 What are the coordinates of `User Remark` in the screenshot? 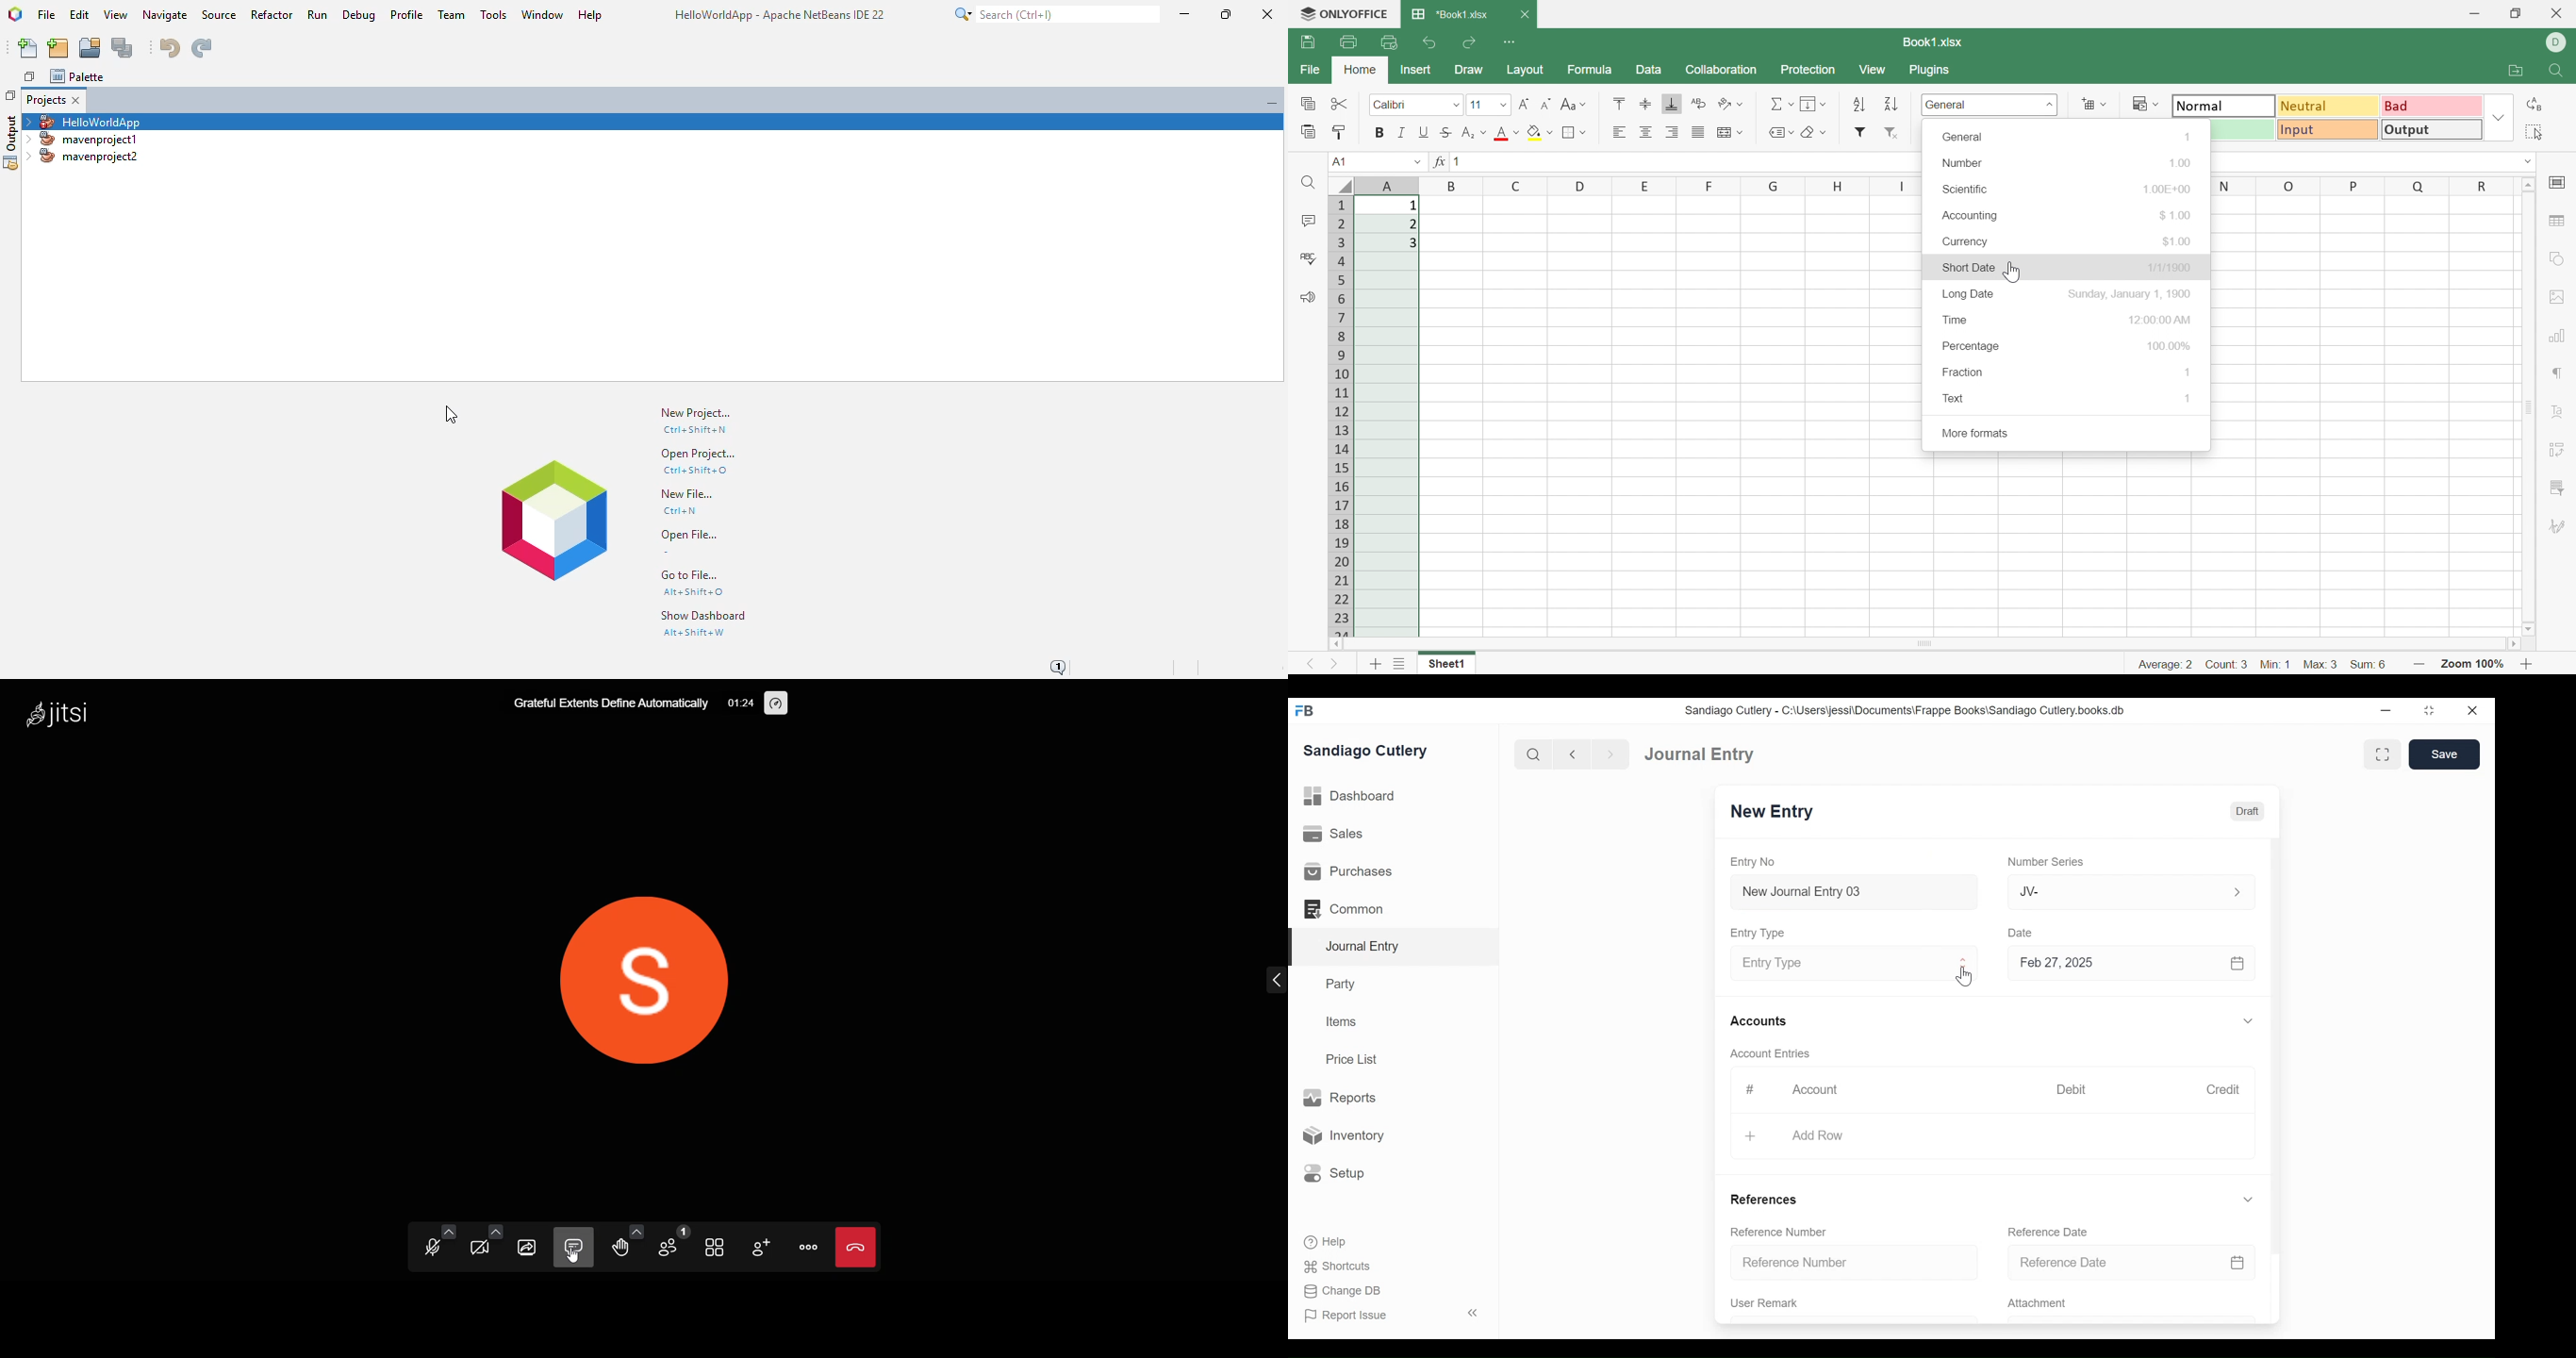 It's located at (1772, 1304).